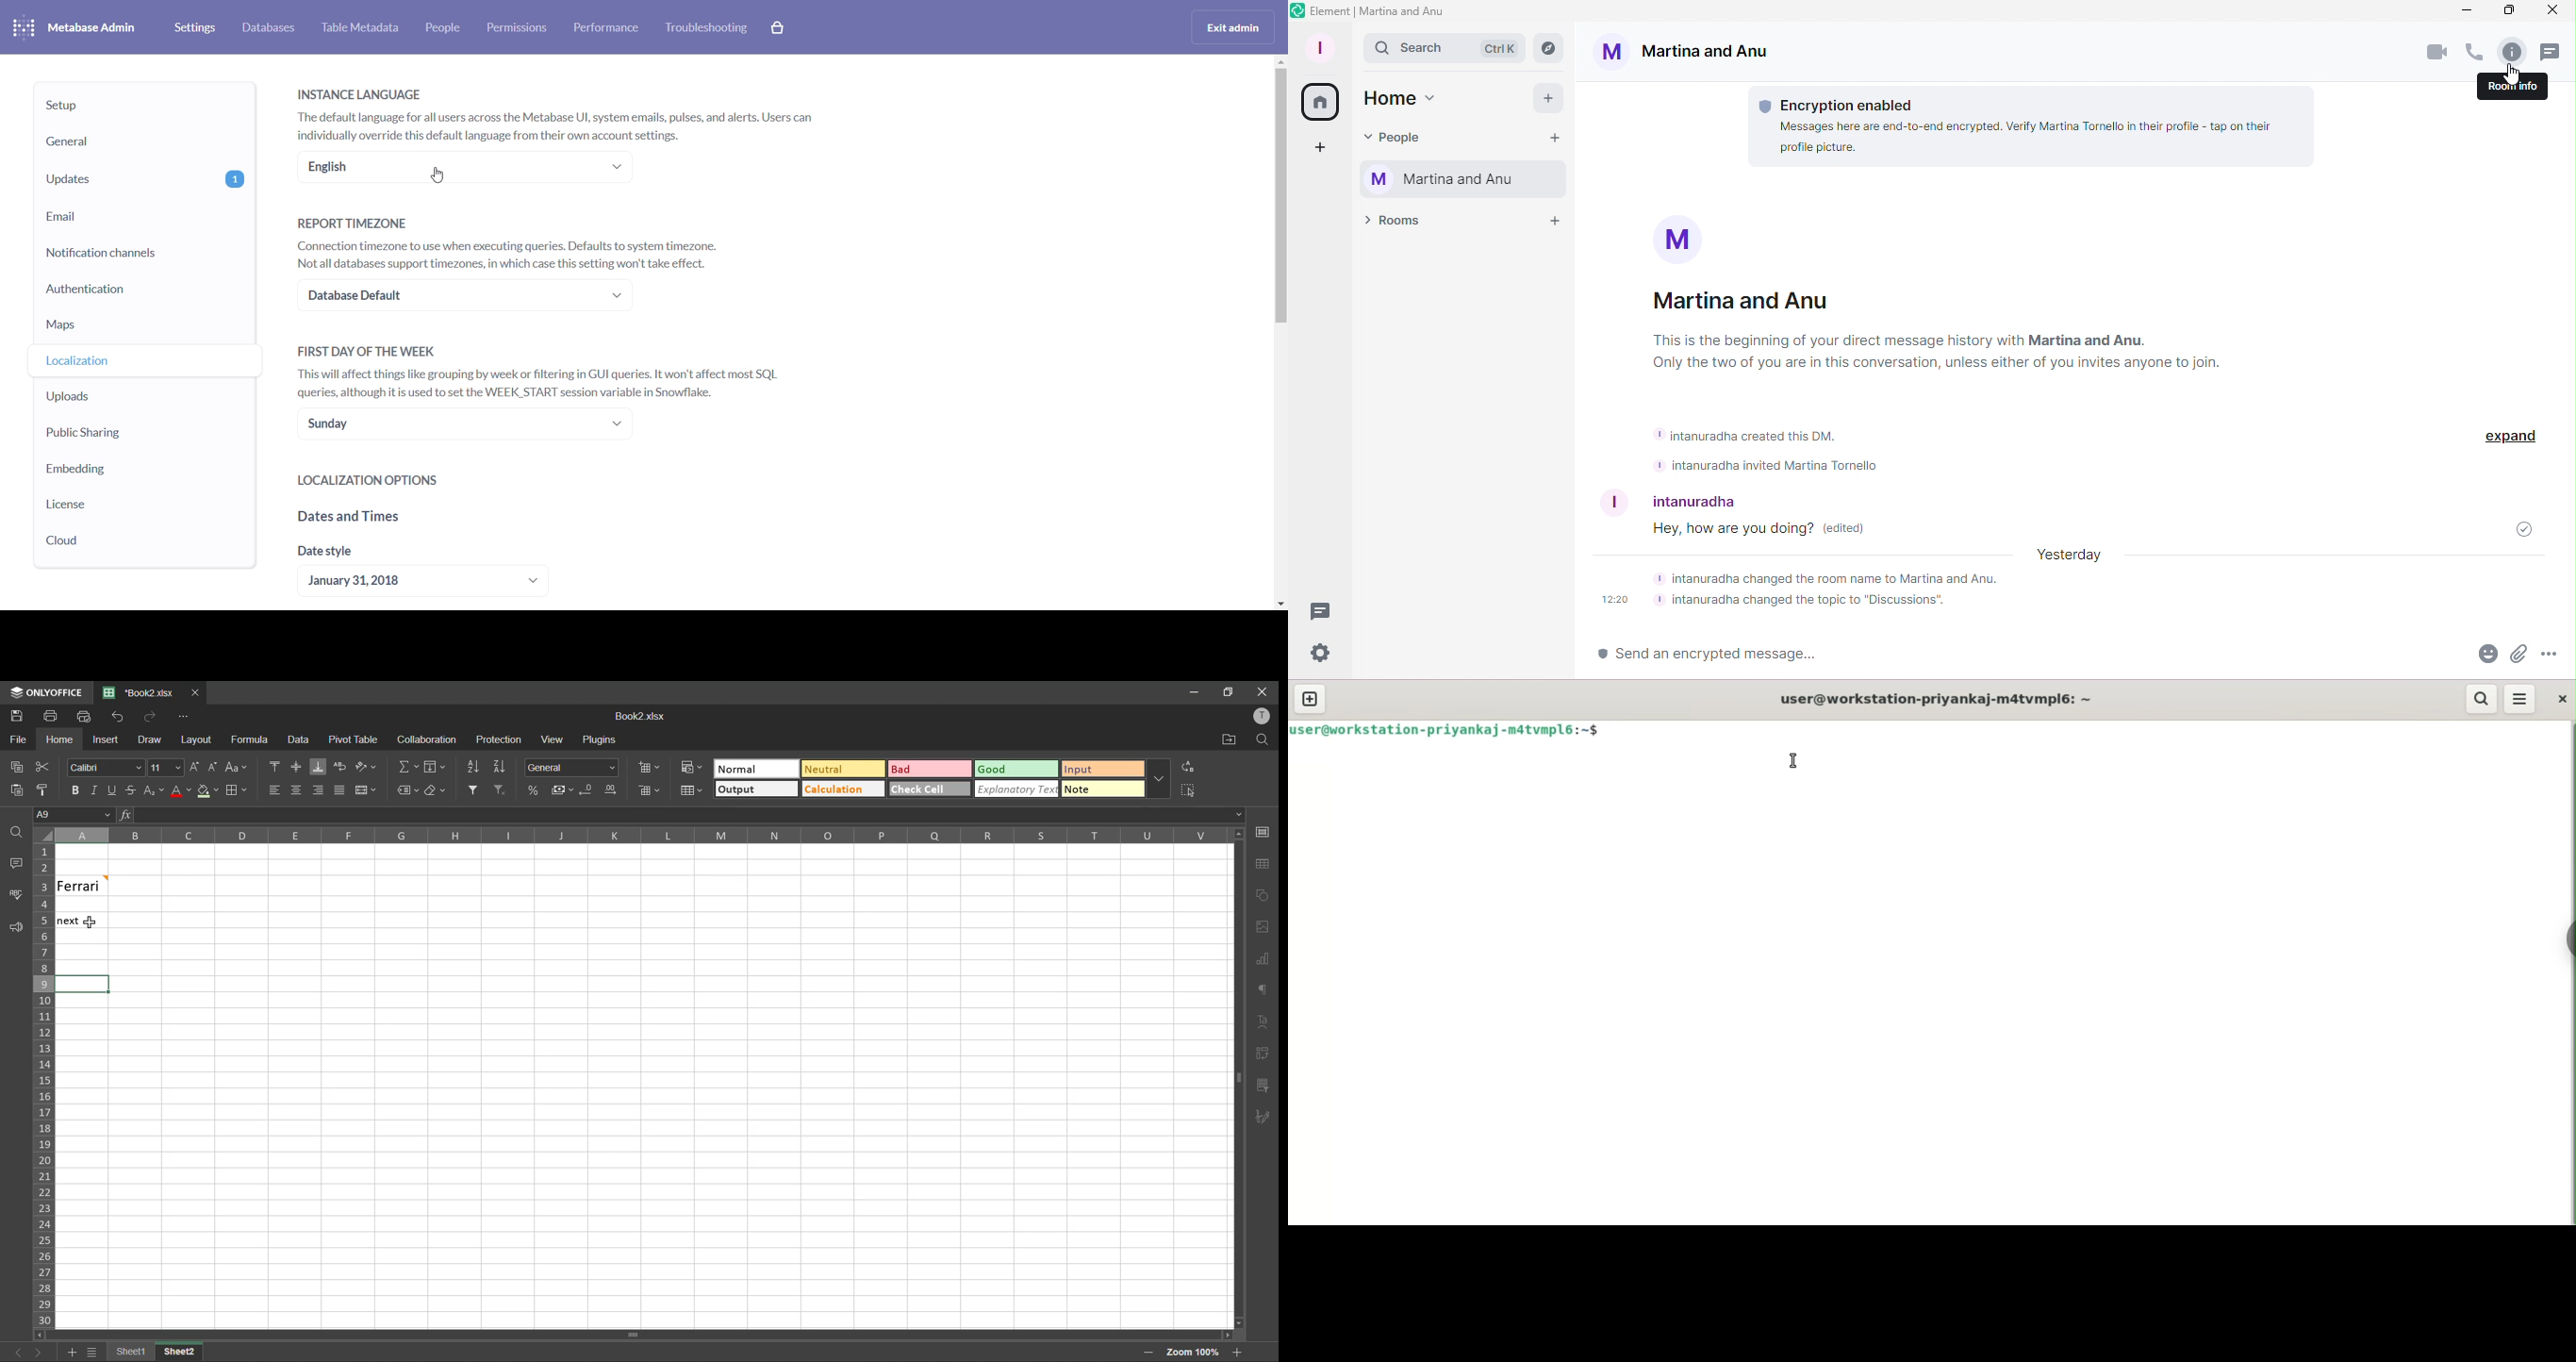 This screenshot has width=2576, height=1372. Describe the element at coordinates (133, 1352) in the screenshot. I see `sheet1` at that location.